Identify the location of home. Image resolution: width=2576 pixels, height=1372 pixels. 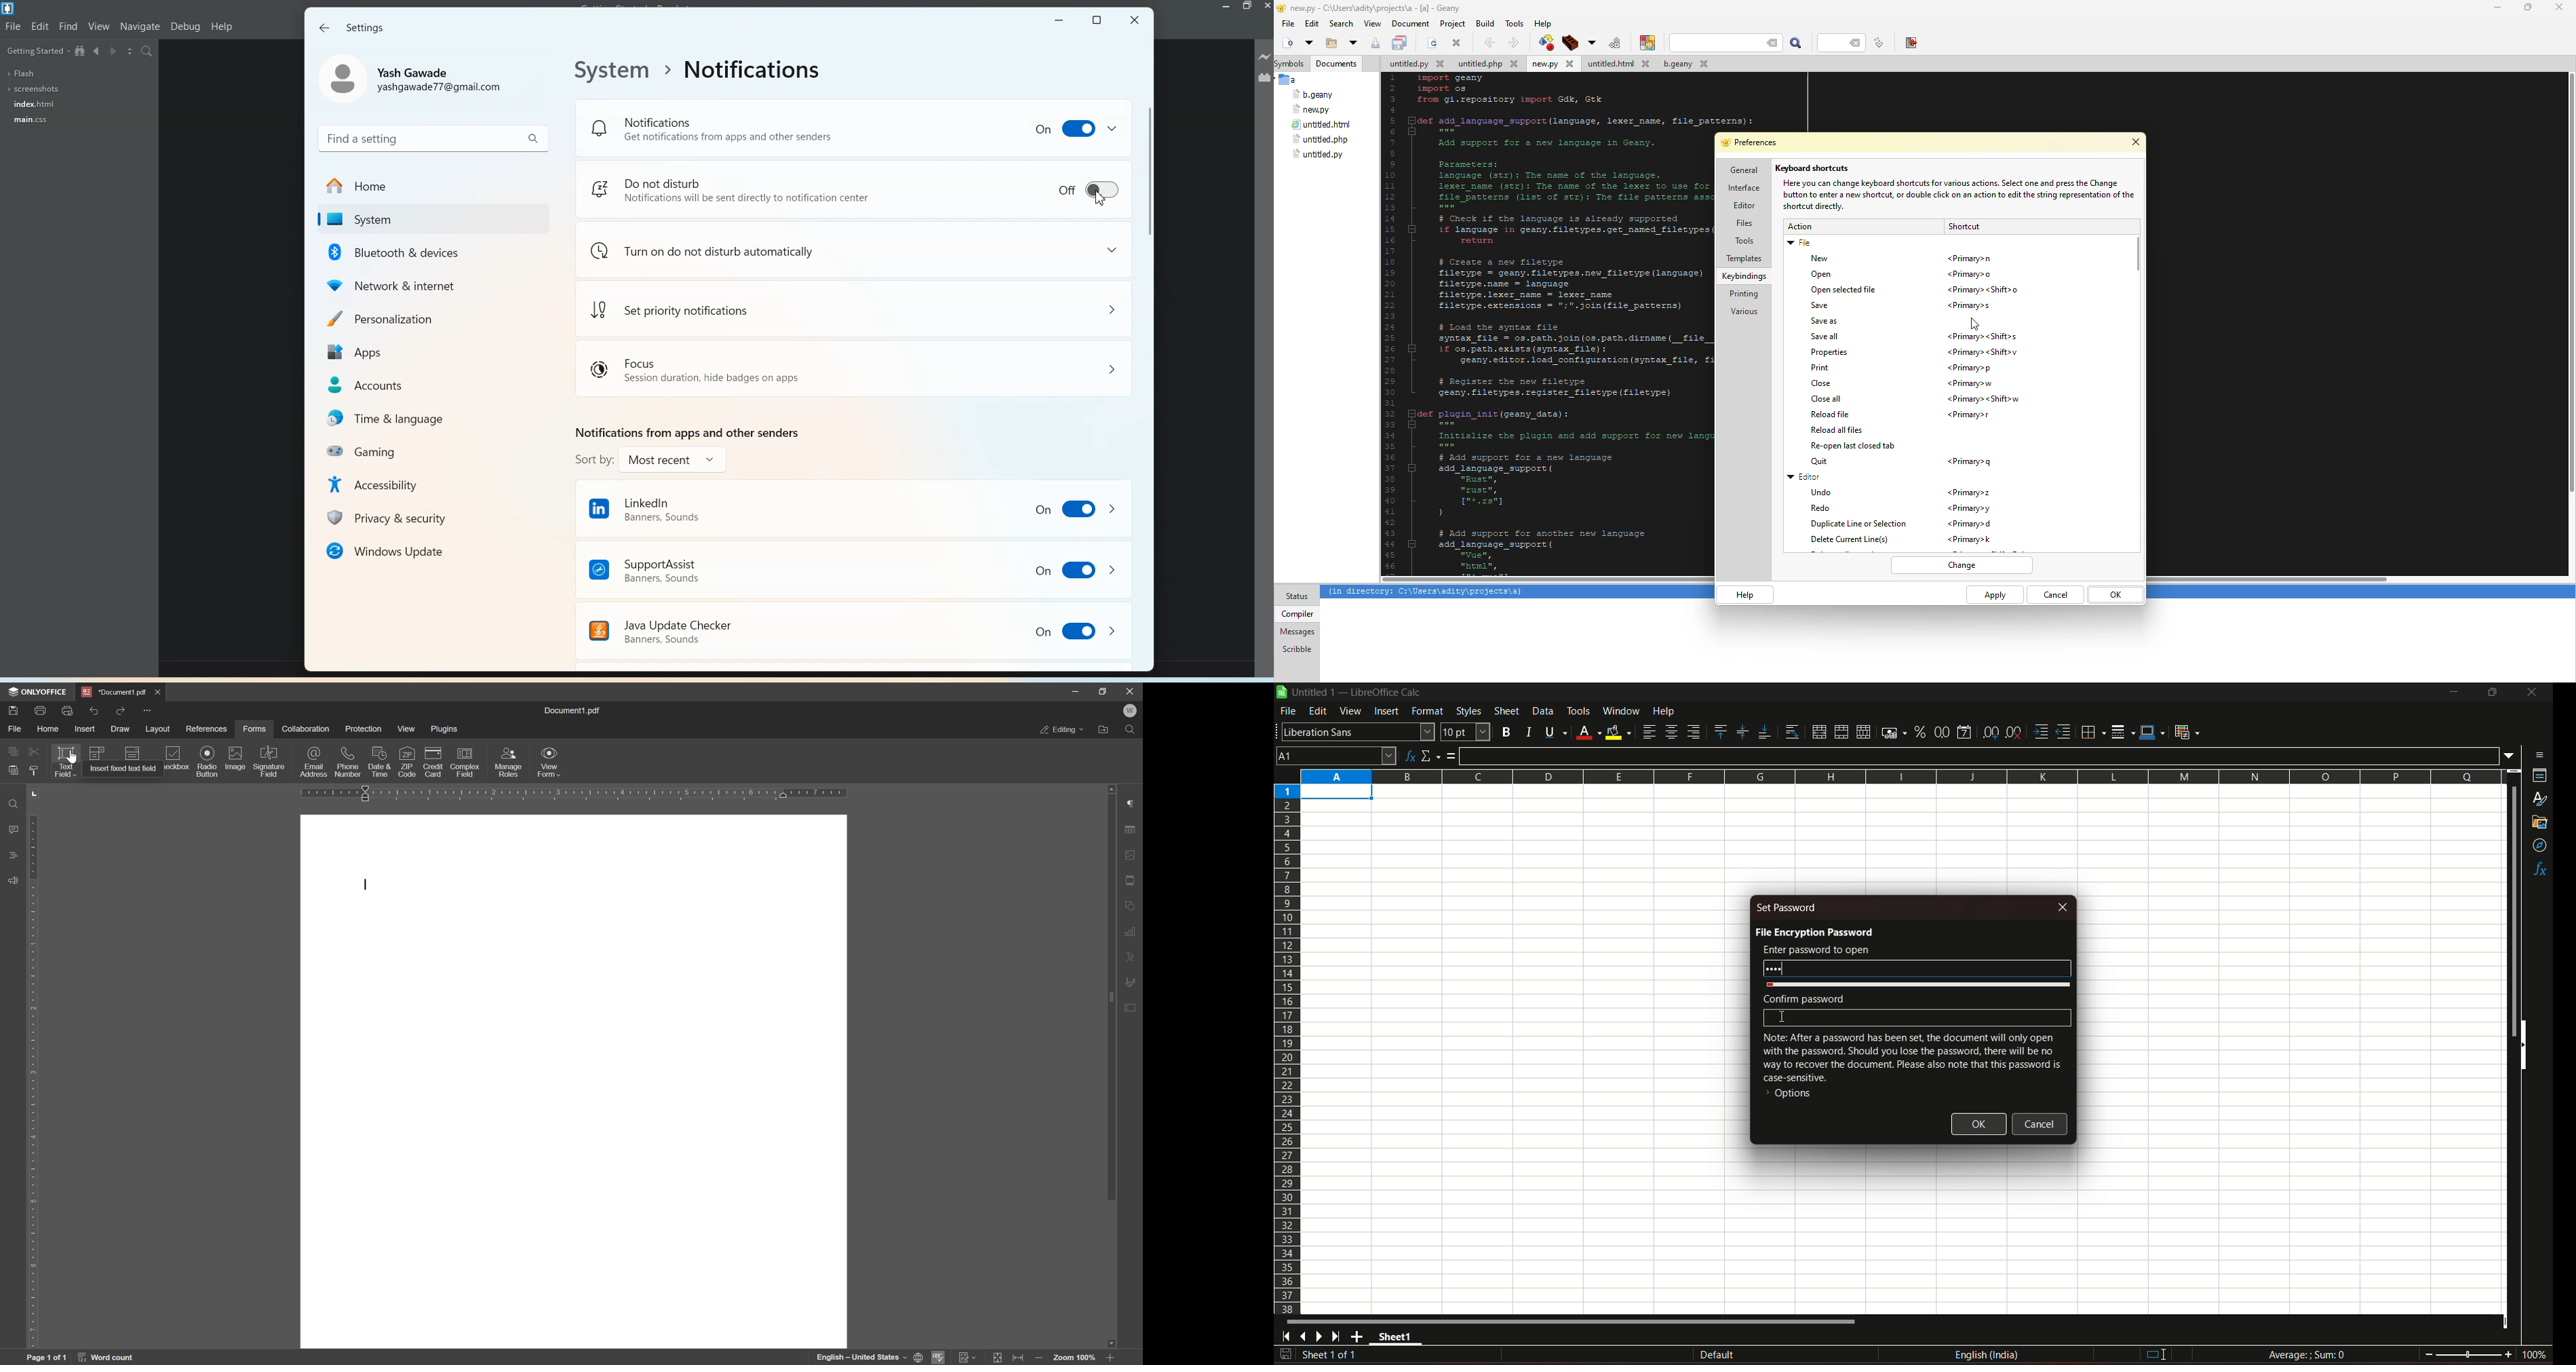
(51, 730).